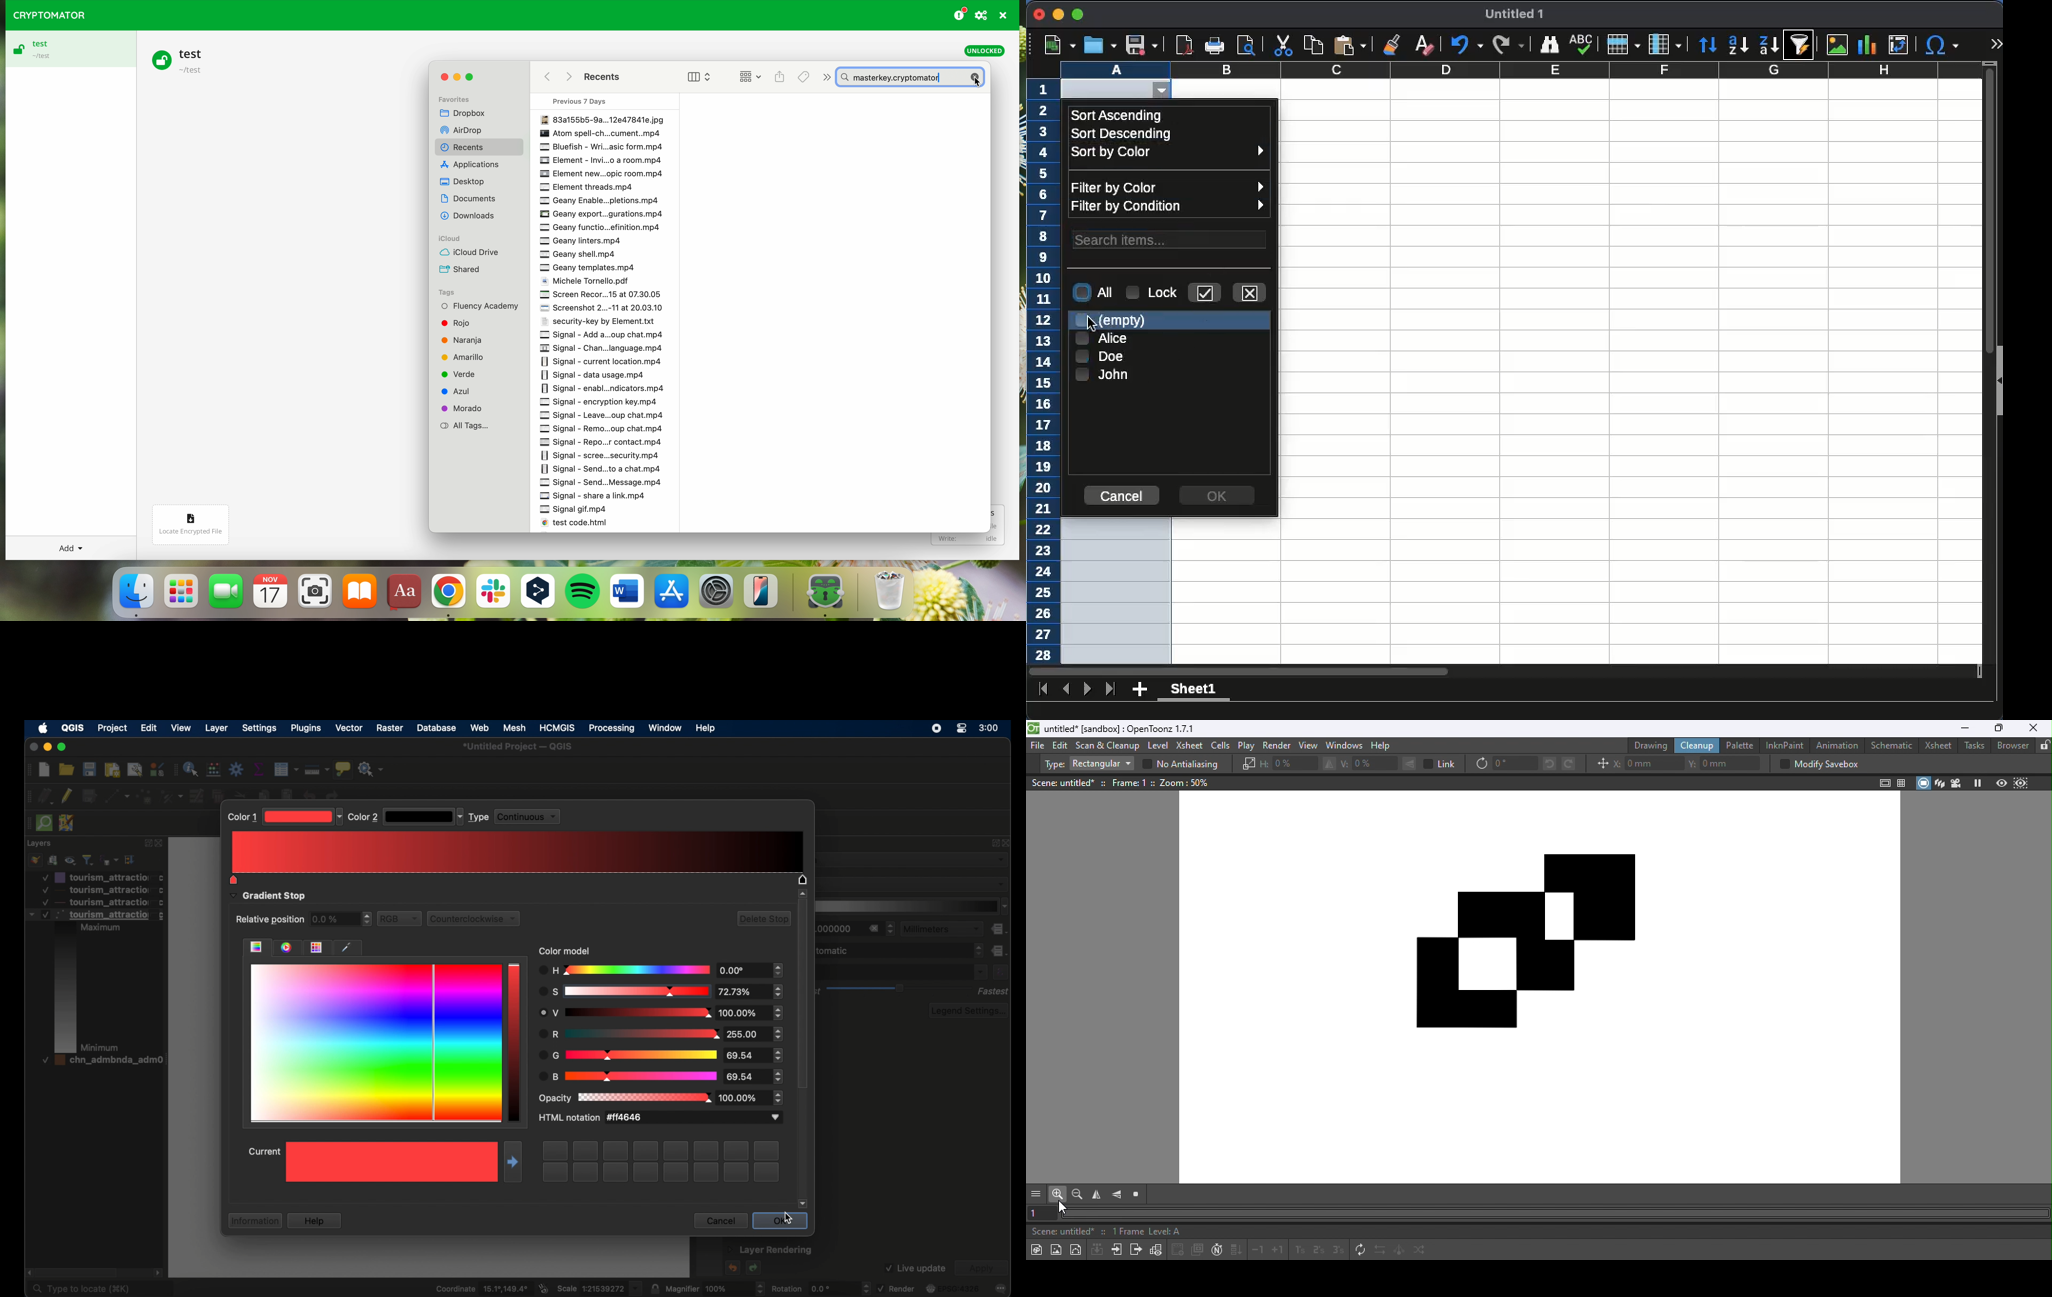 The image size is (2072, 1316). Describe the element at coordinates (1997, 381) in the screenshot. I see `collapse` at that location.